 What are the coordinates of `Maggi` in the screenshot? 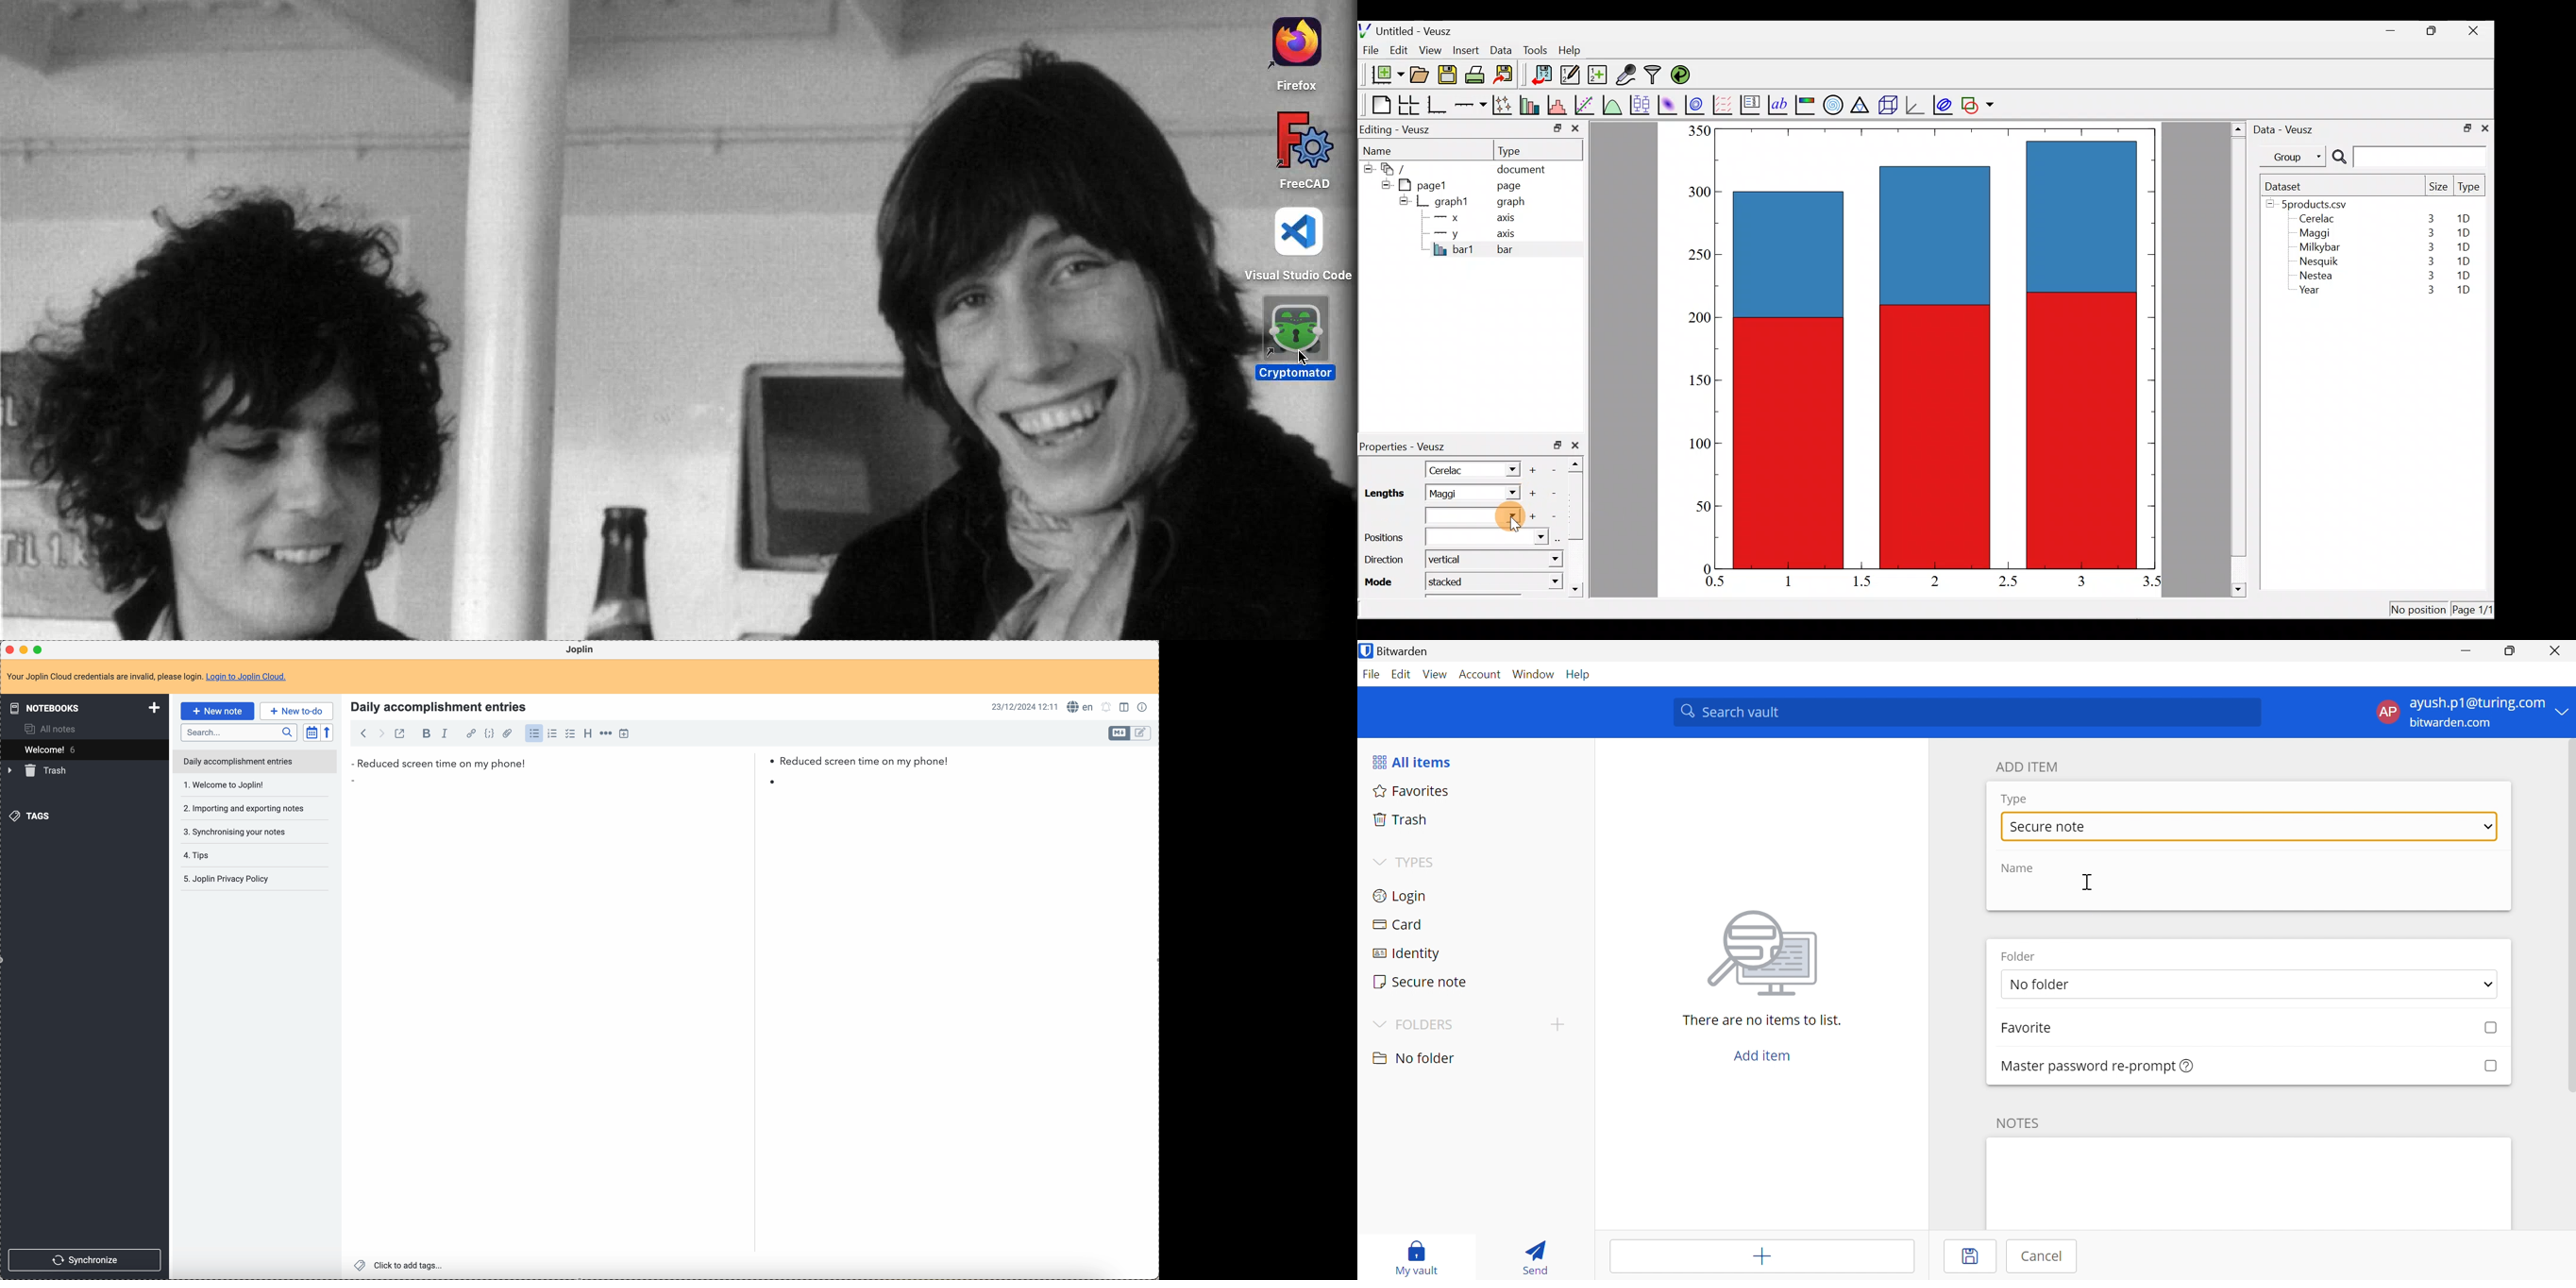 It's located at (2316, 235).